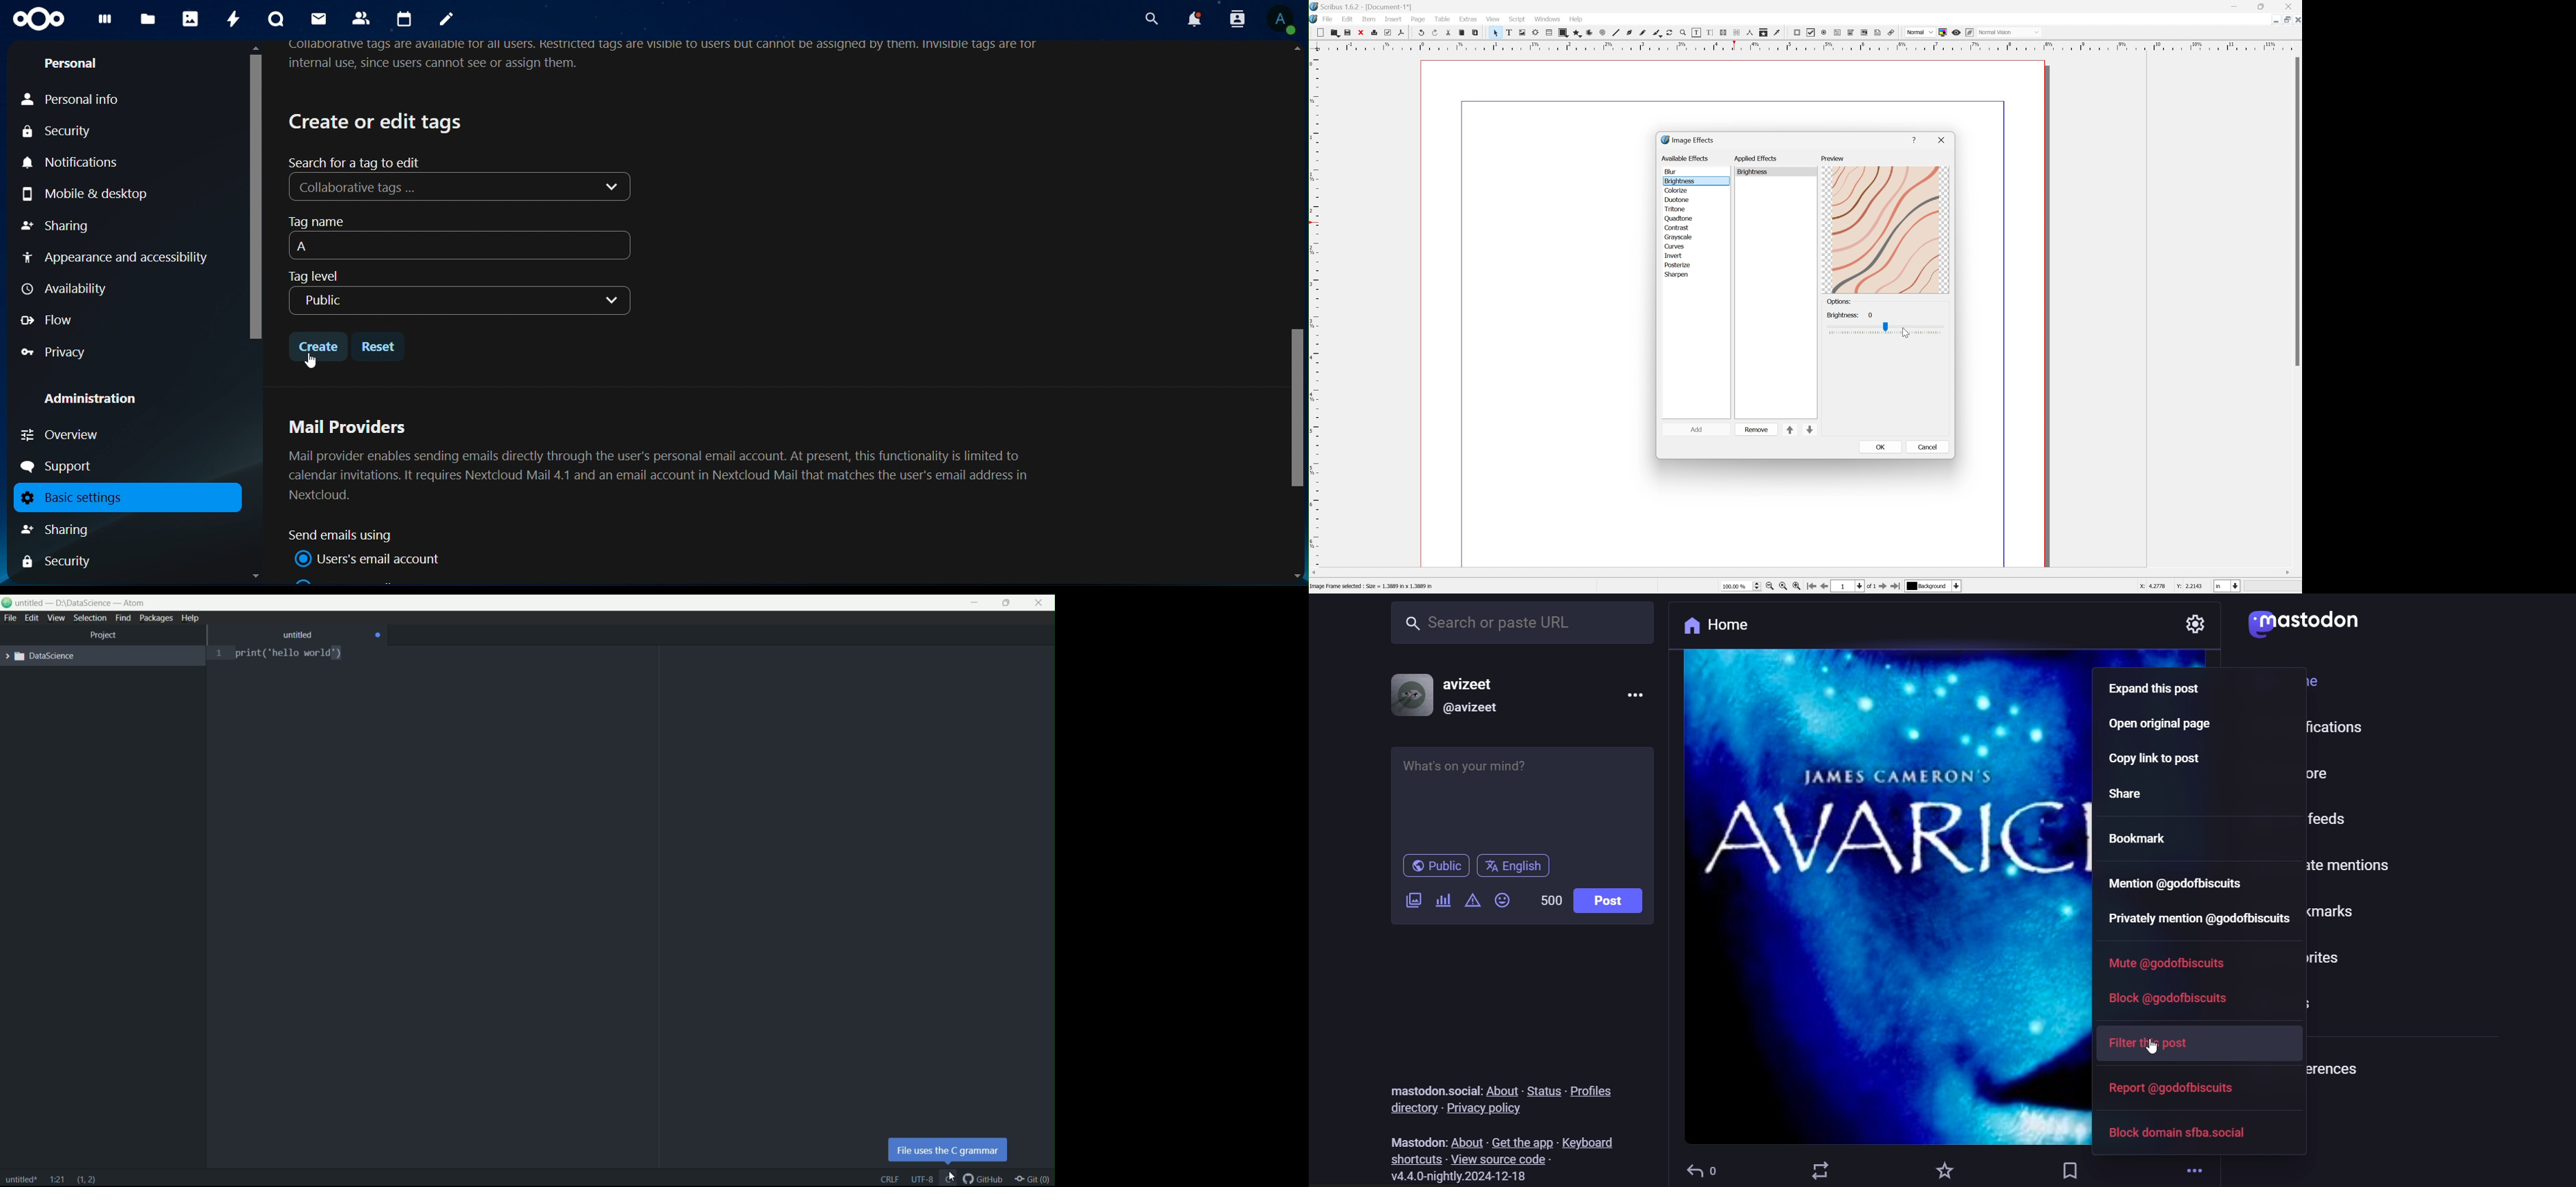  I want to click on Next Page, so click(1885, 587).